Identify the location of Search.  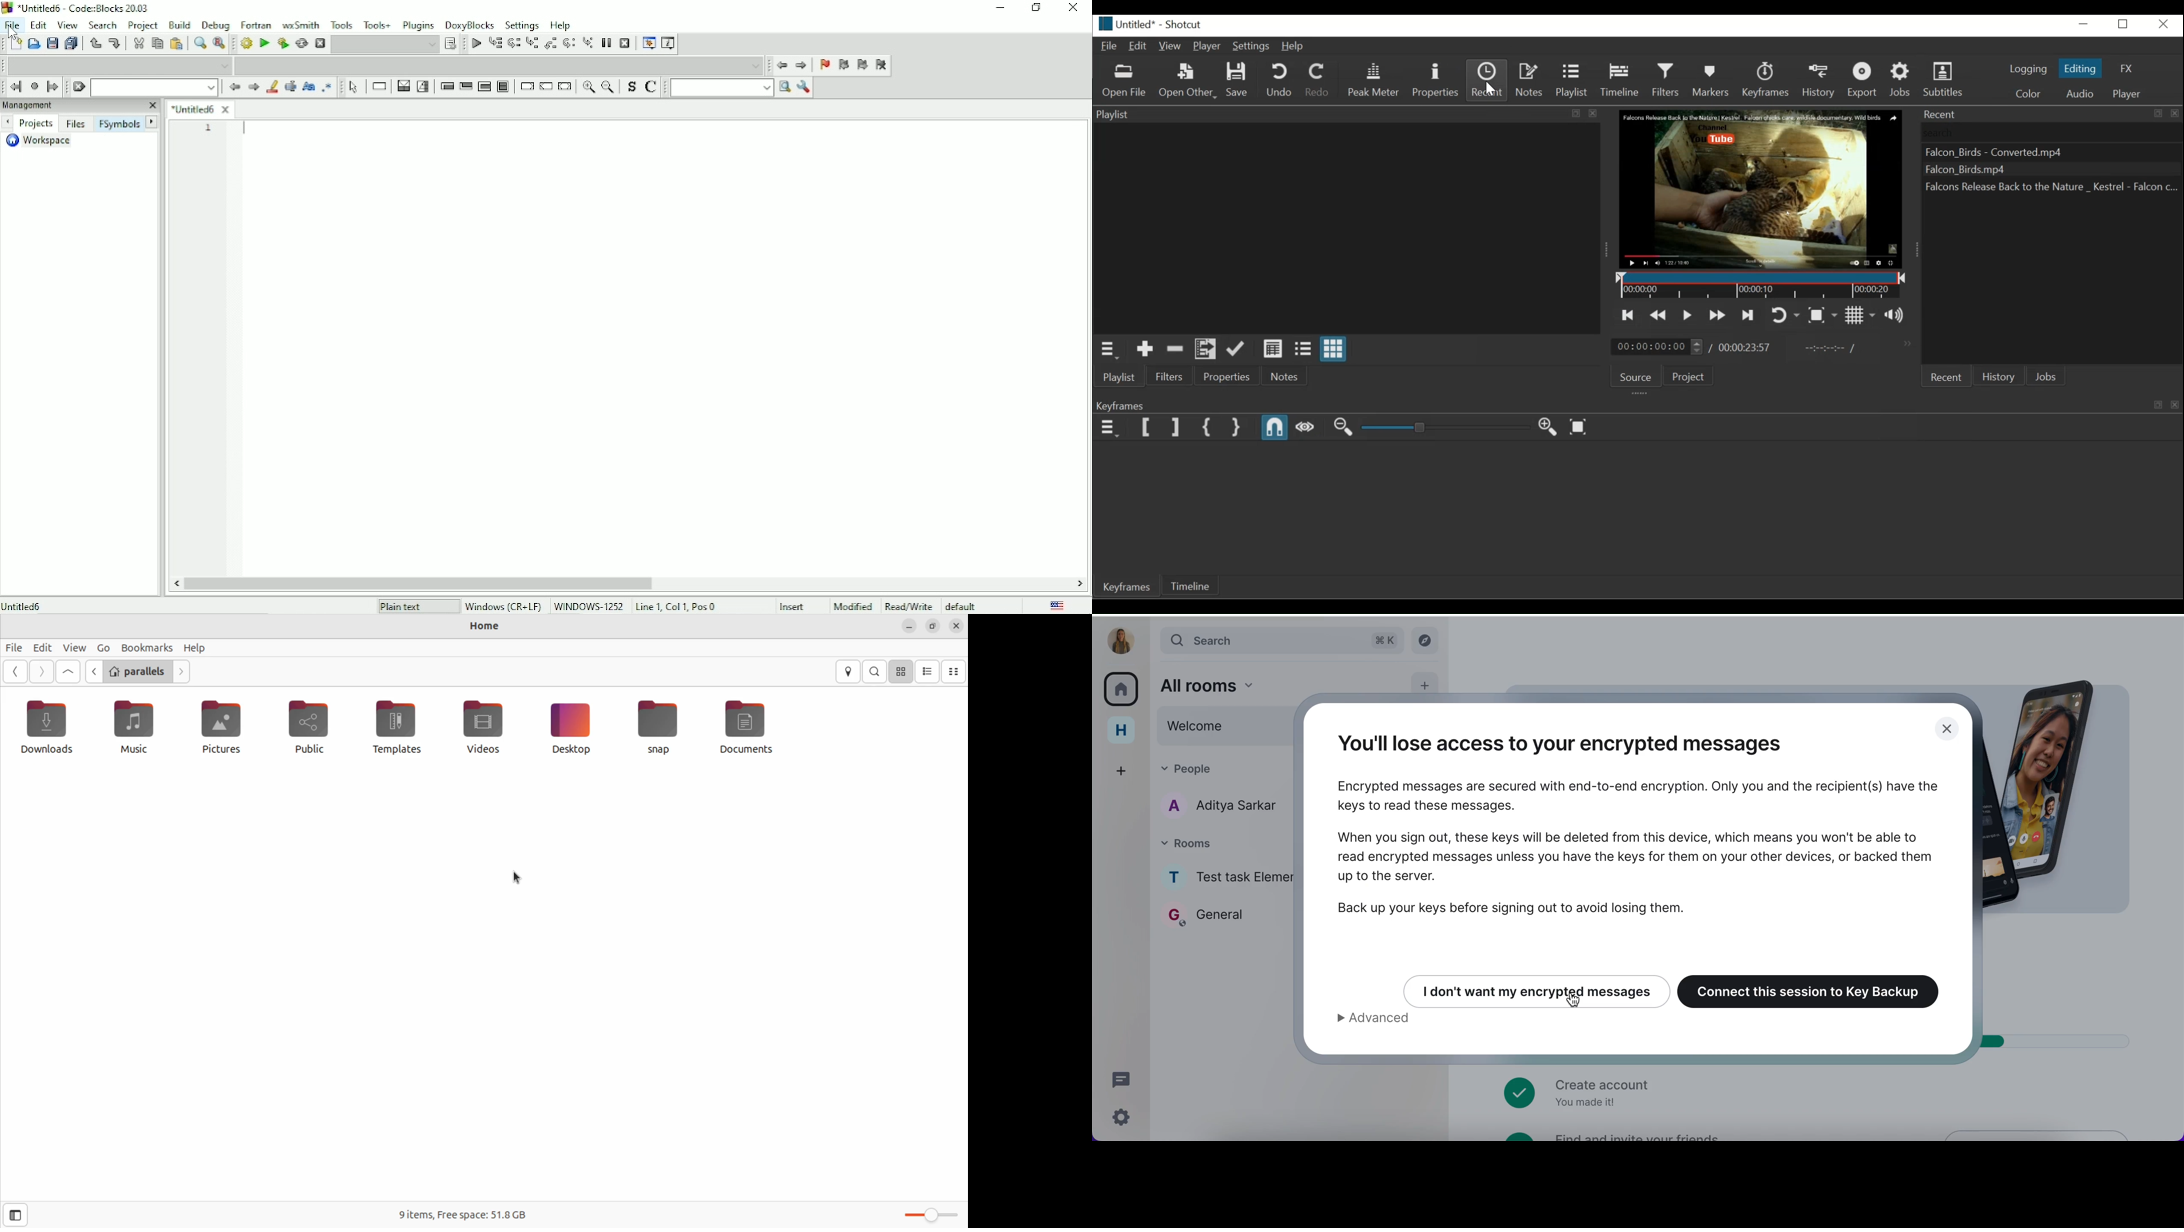
(103, 24).